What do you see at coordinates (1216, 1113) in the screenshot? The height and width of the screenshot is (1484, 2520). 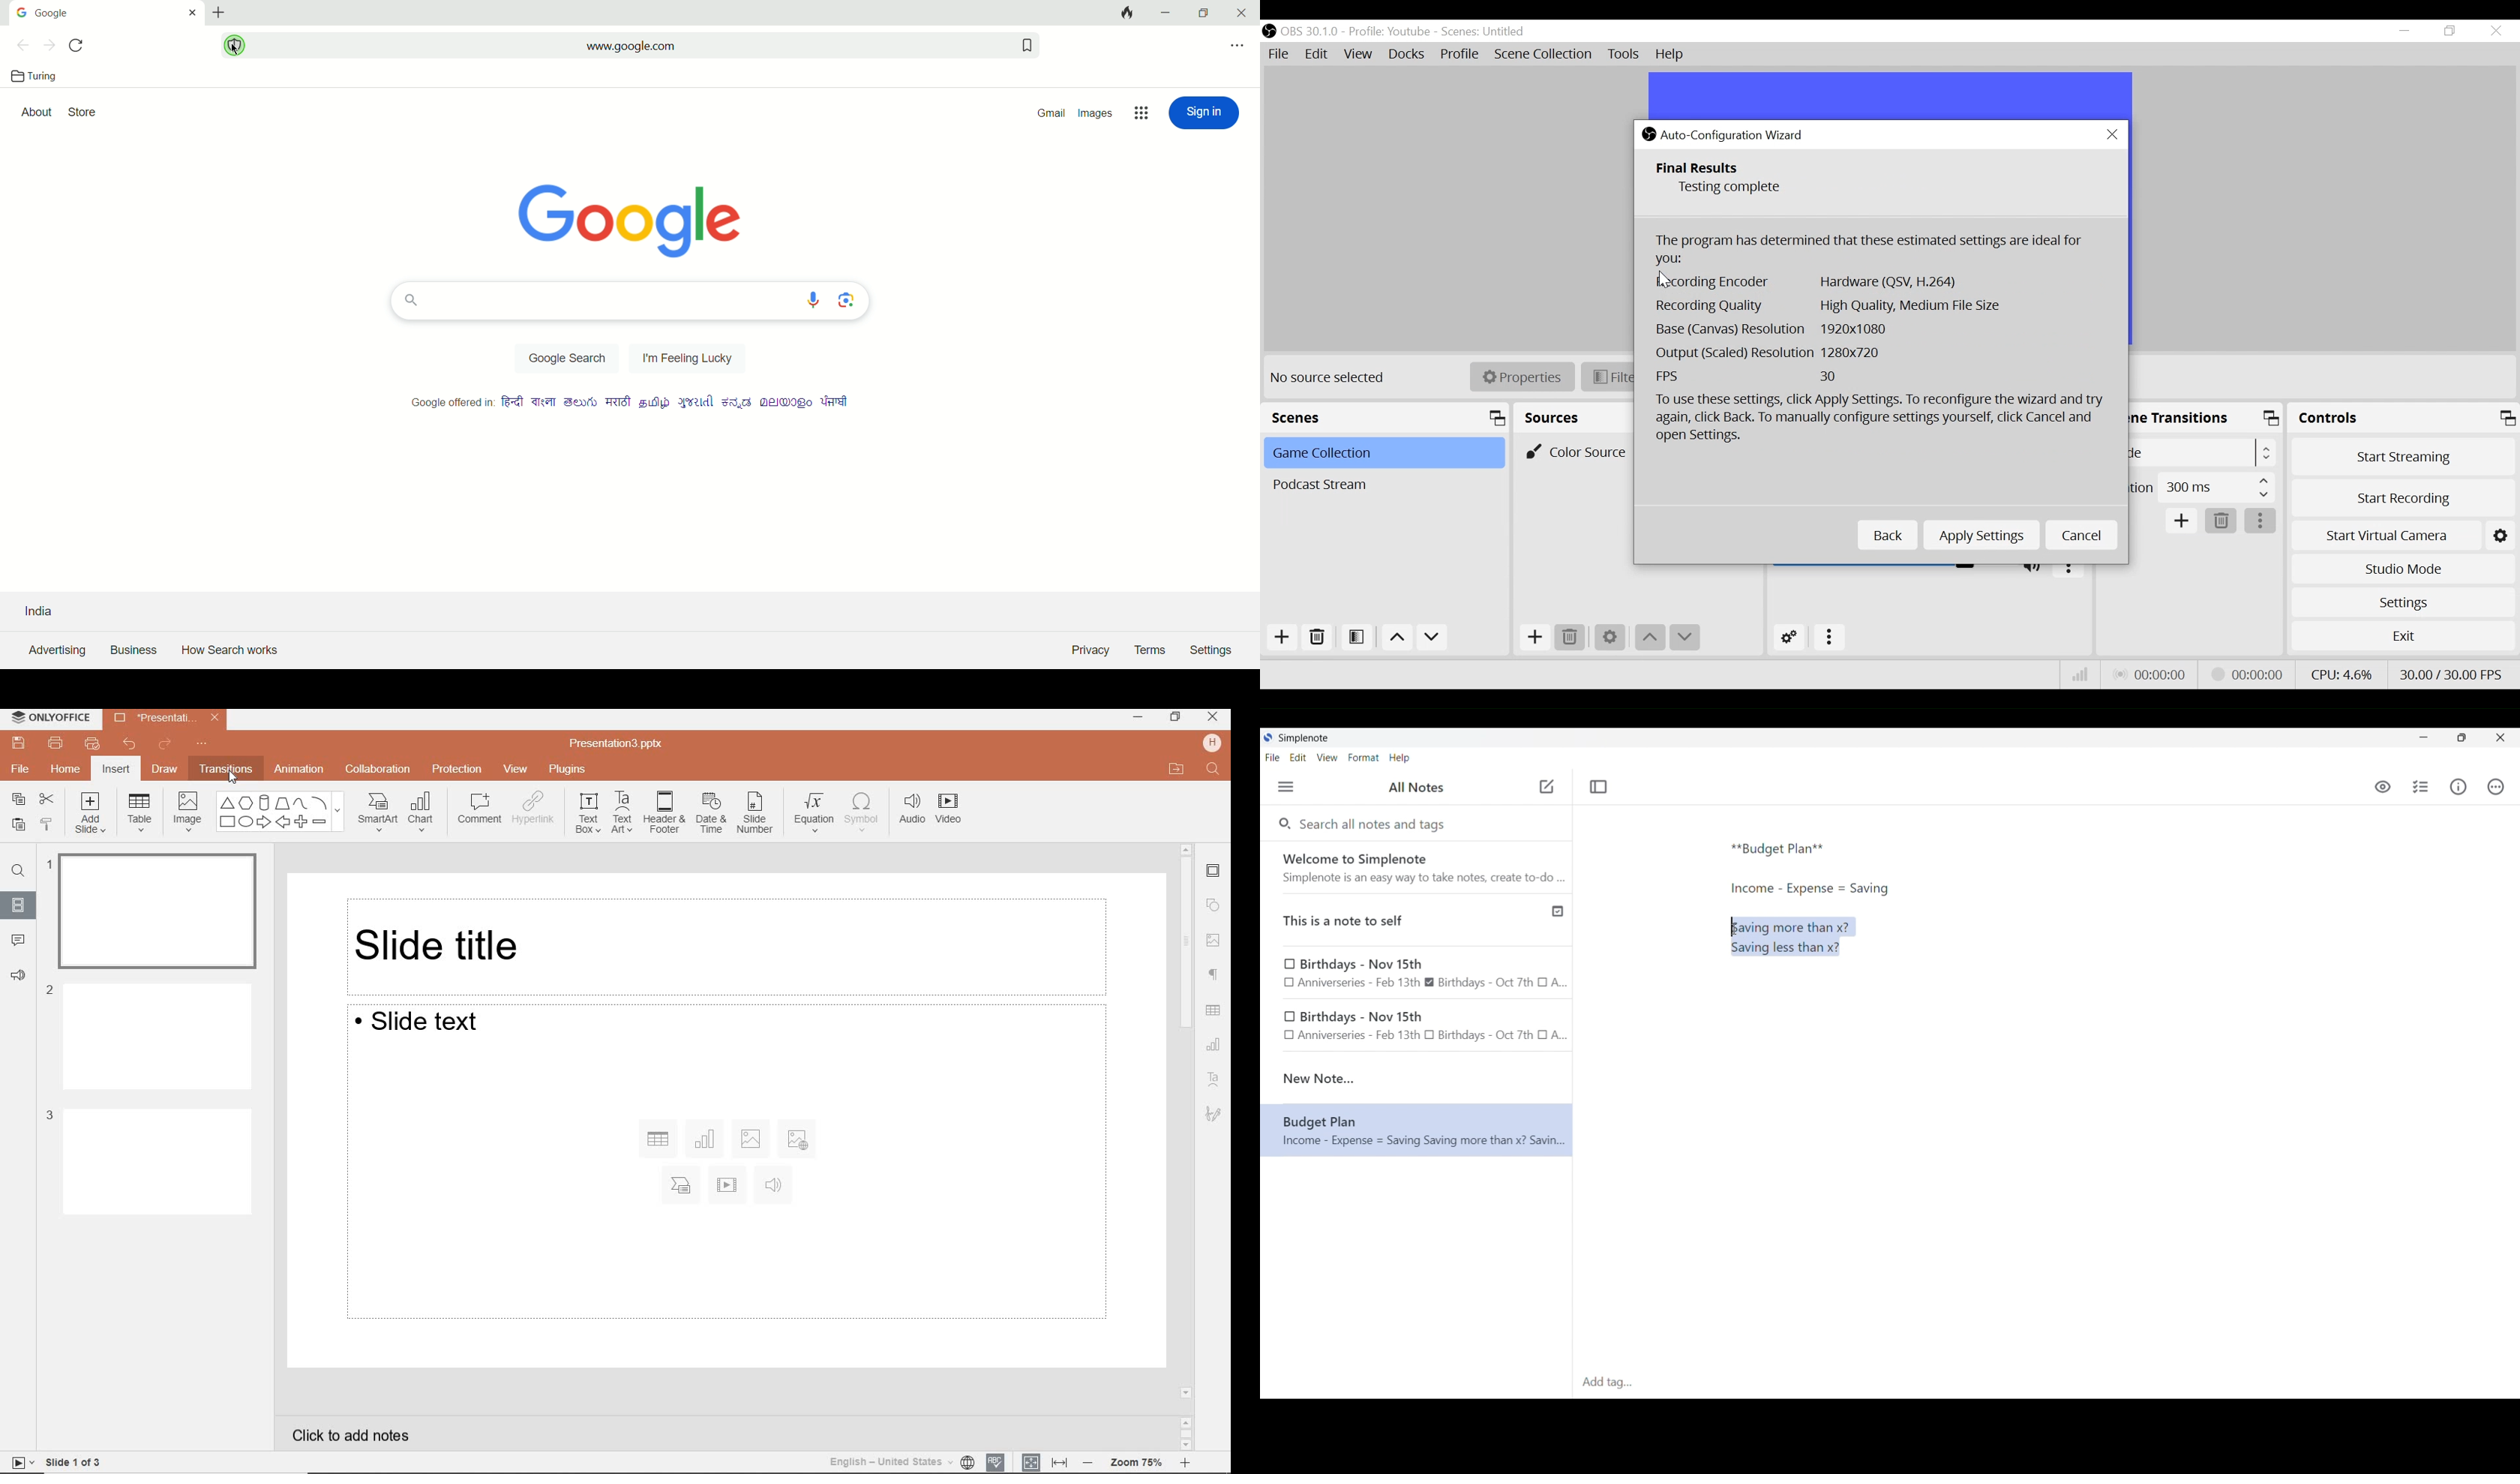 I see `text art` at bounding box center [1216, 1113].